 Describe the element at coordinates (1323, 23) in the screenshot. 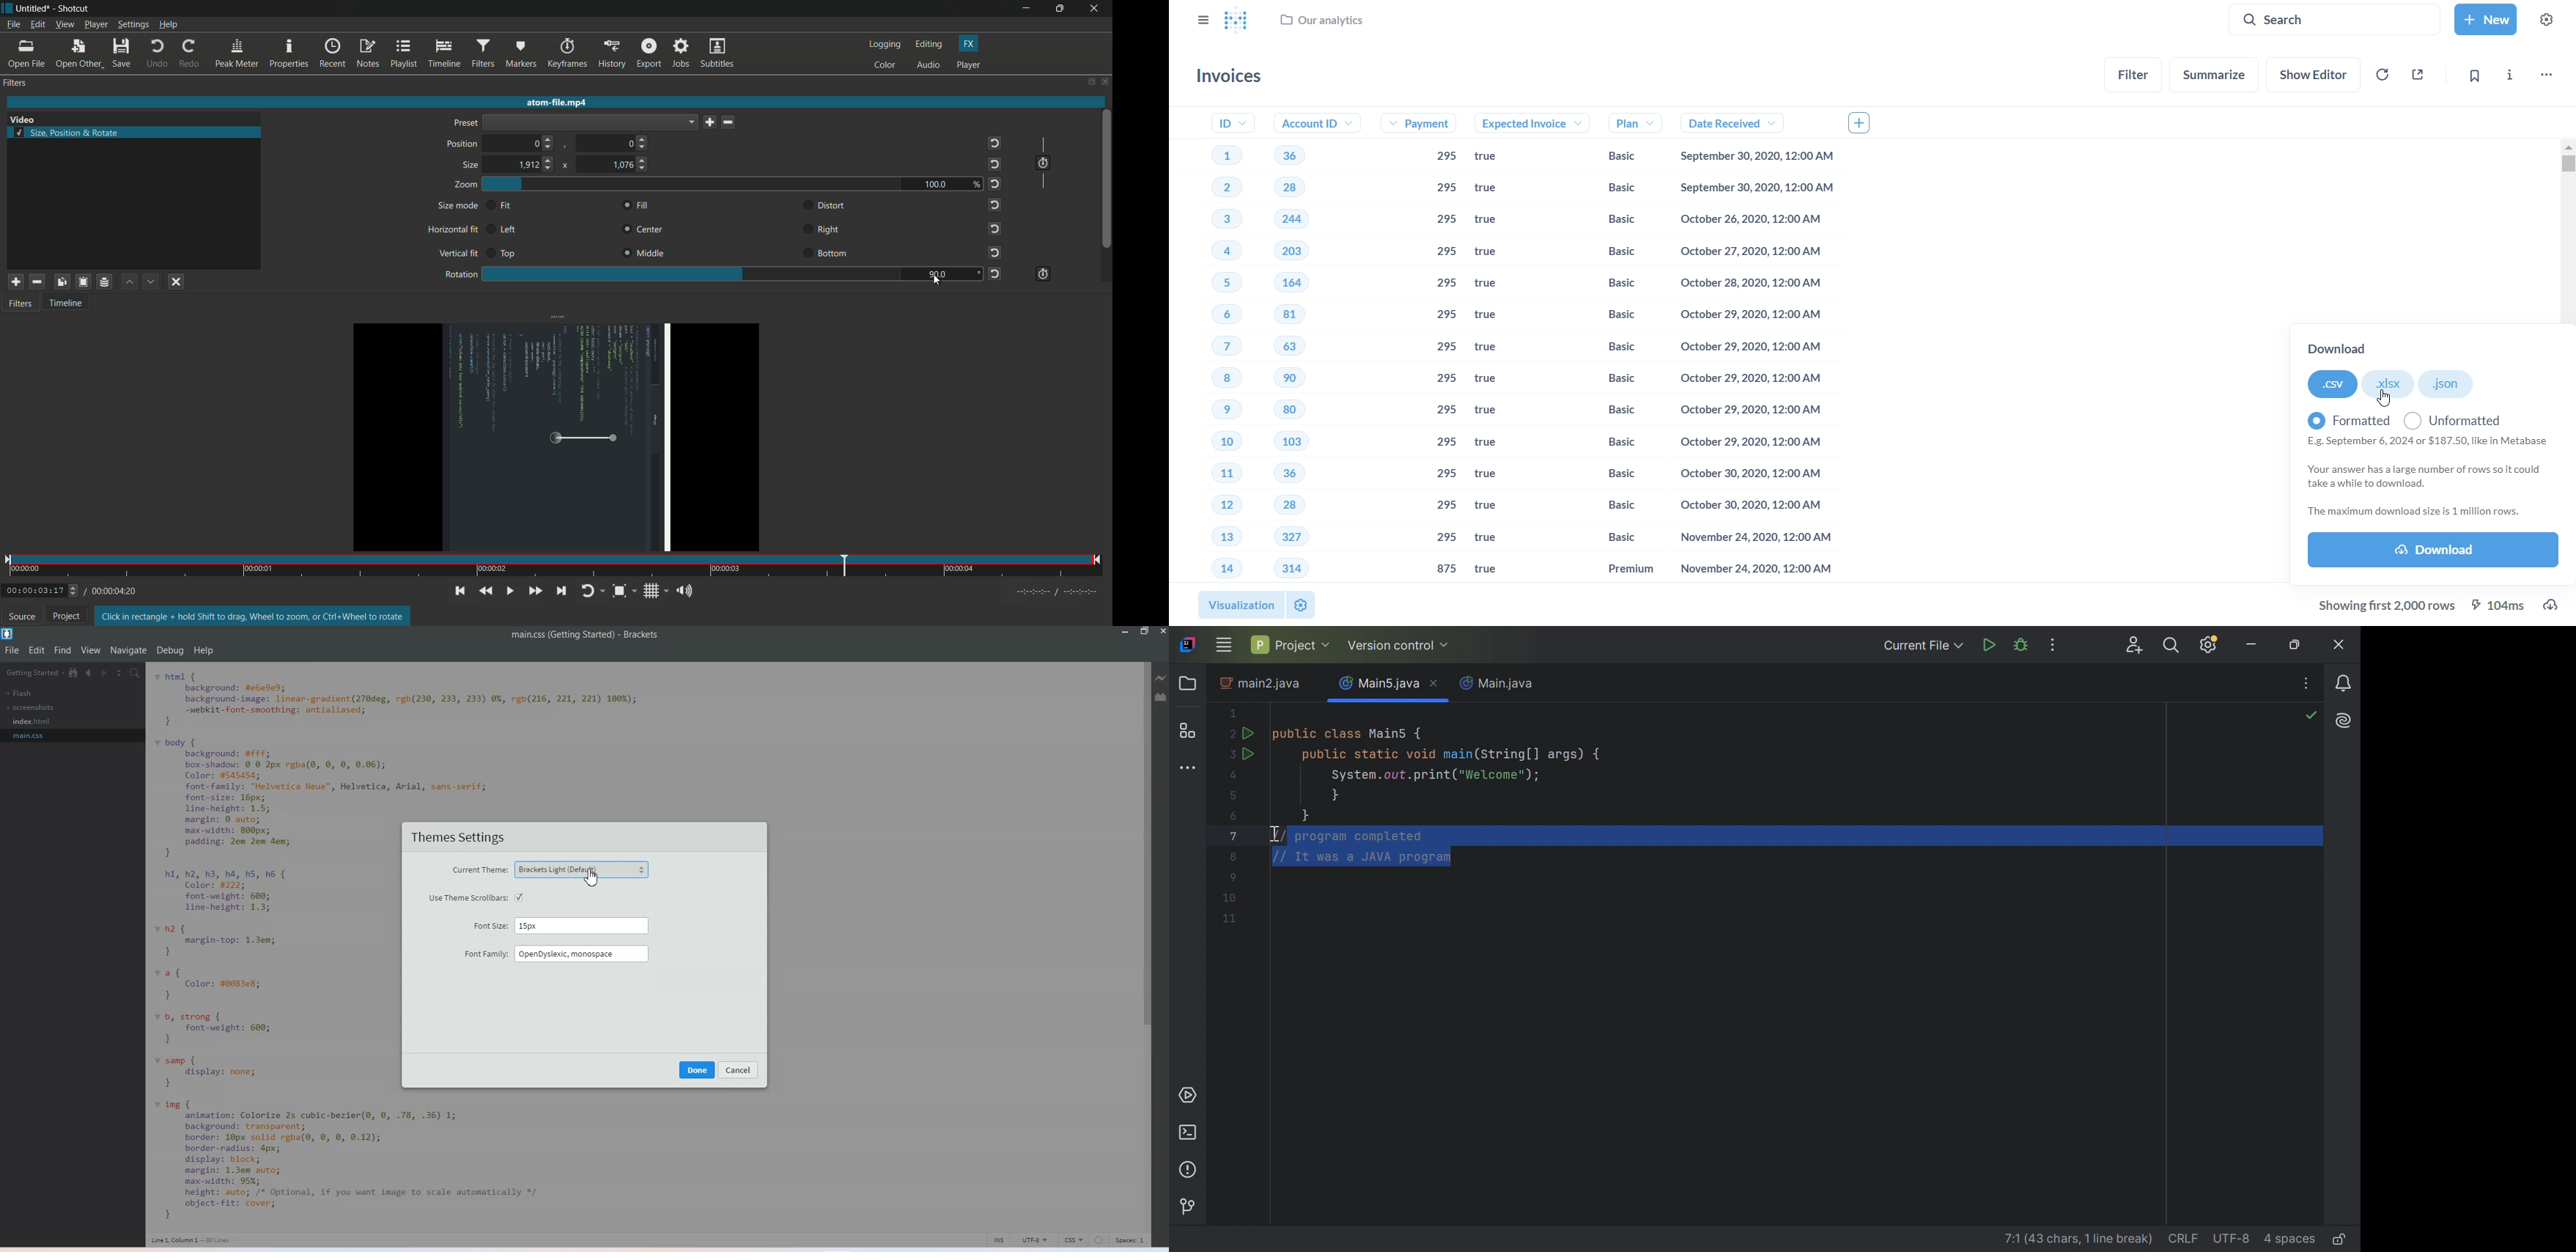

I see `our analytics` at that location.